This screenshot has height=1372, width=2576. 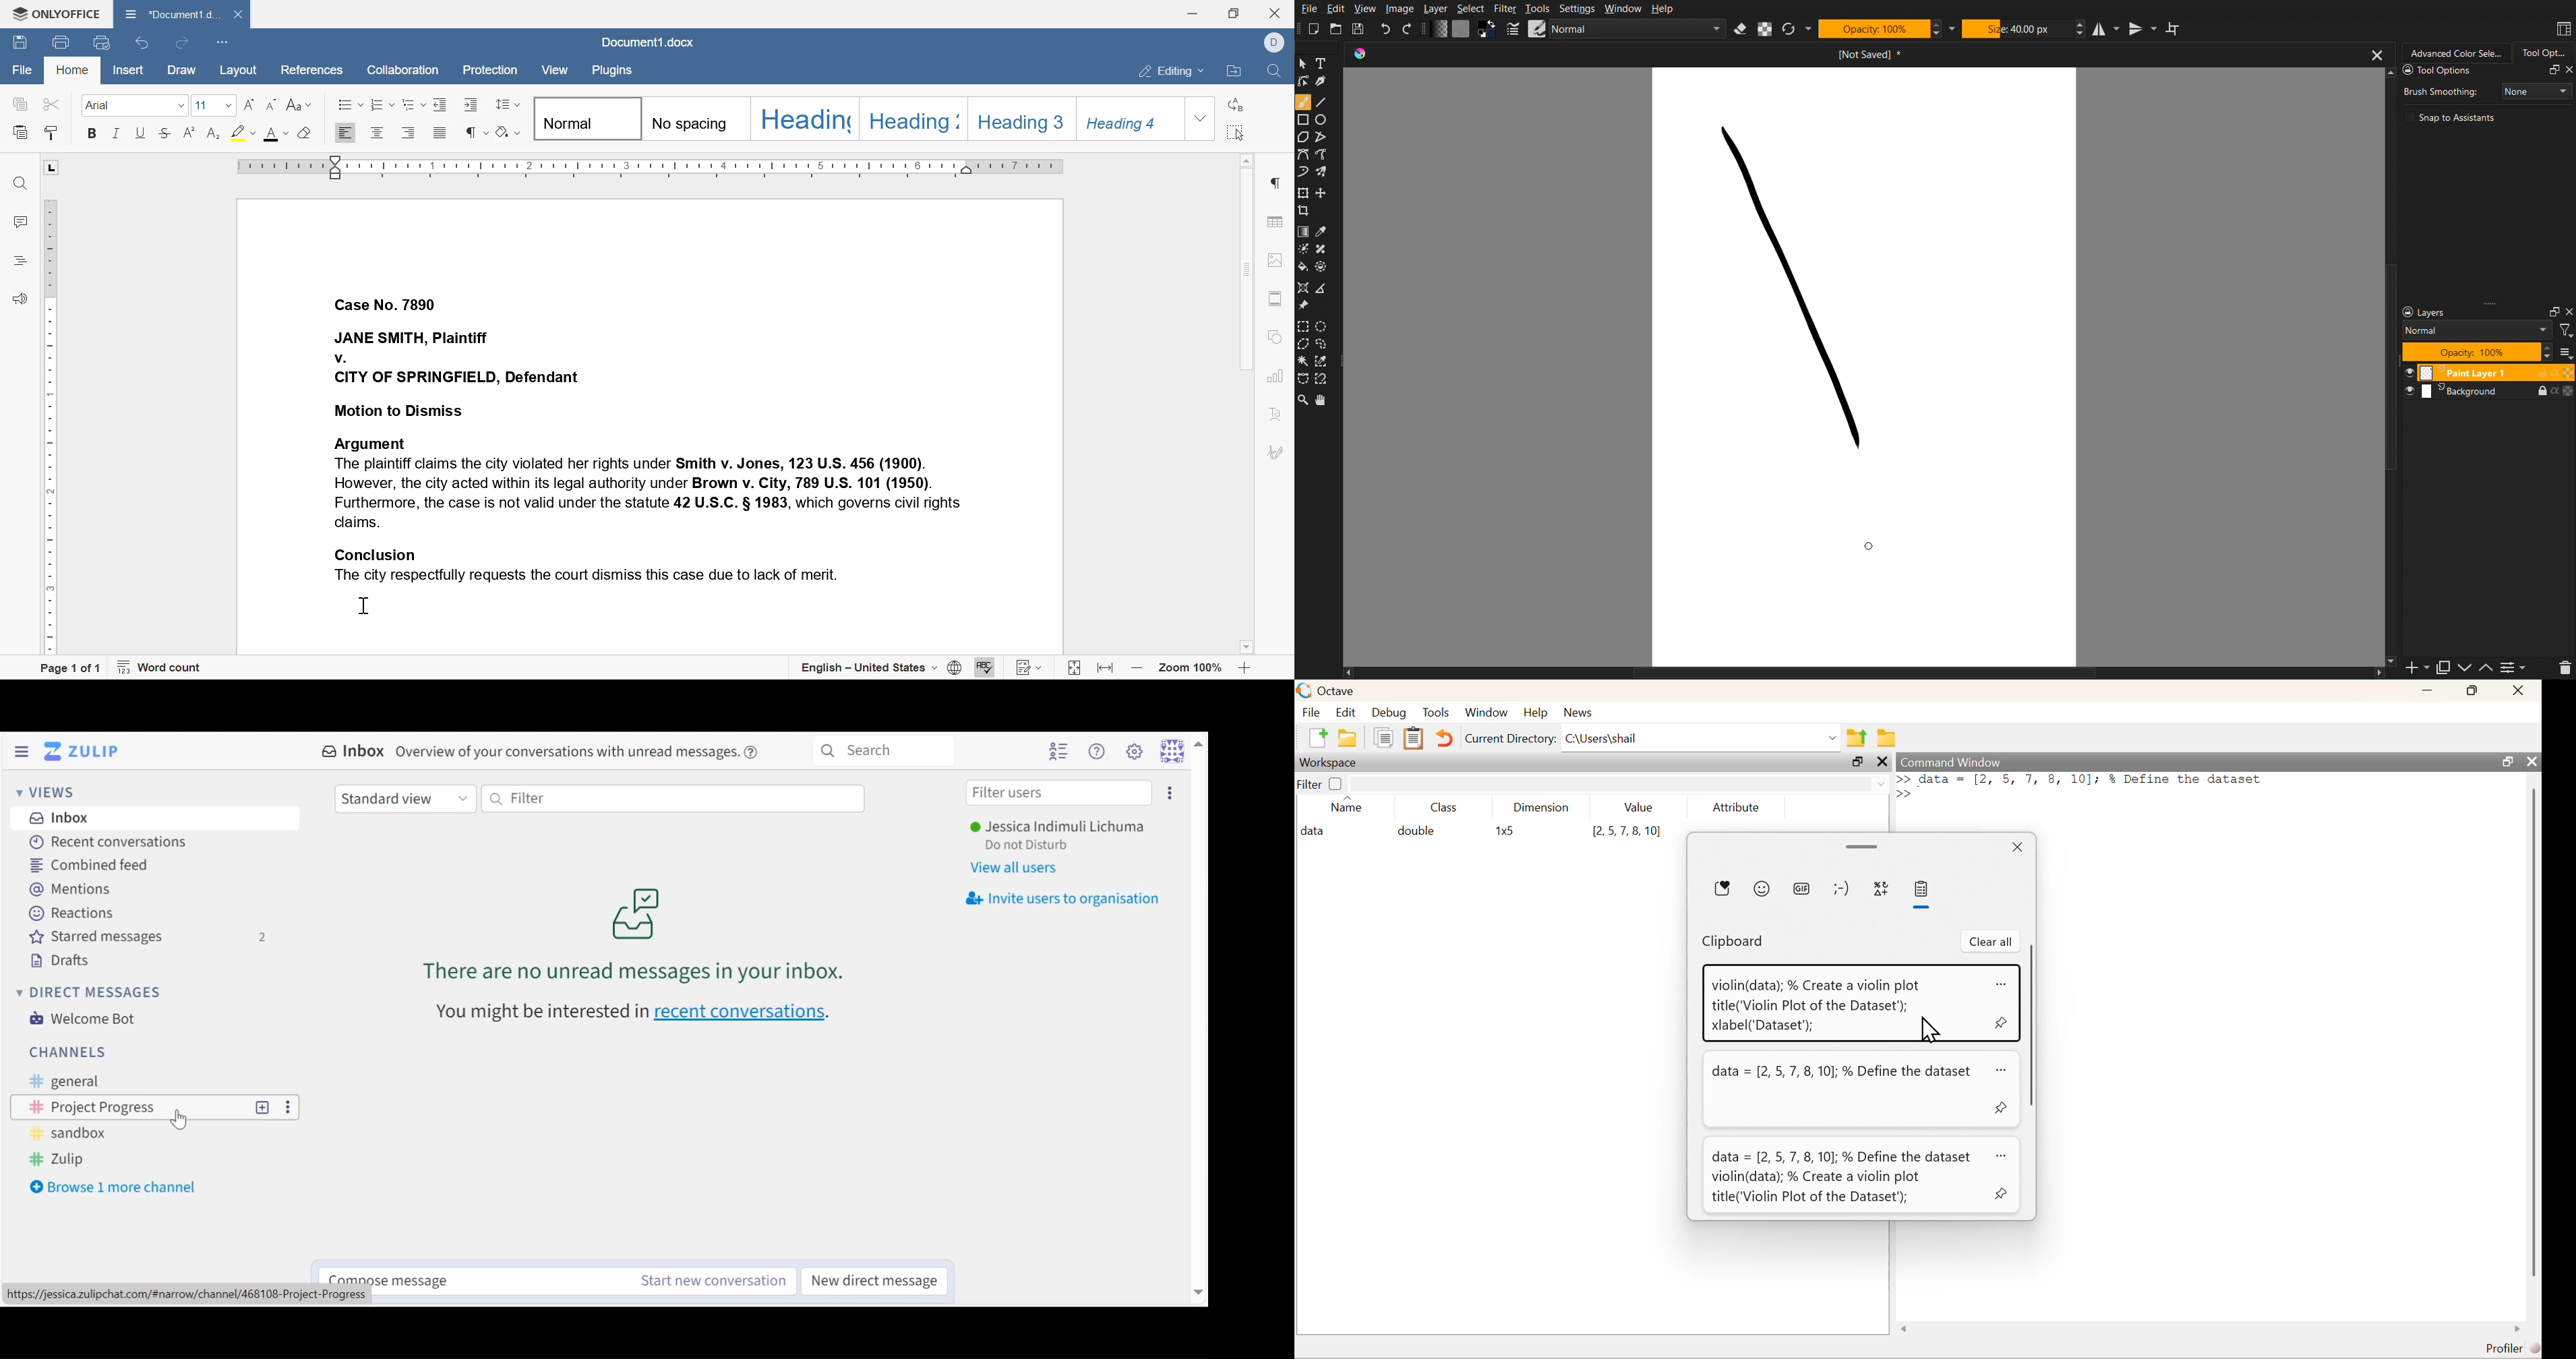 I want to click on font, so click(x=274, y=135).